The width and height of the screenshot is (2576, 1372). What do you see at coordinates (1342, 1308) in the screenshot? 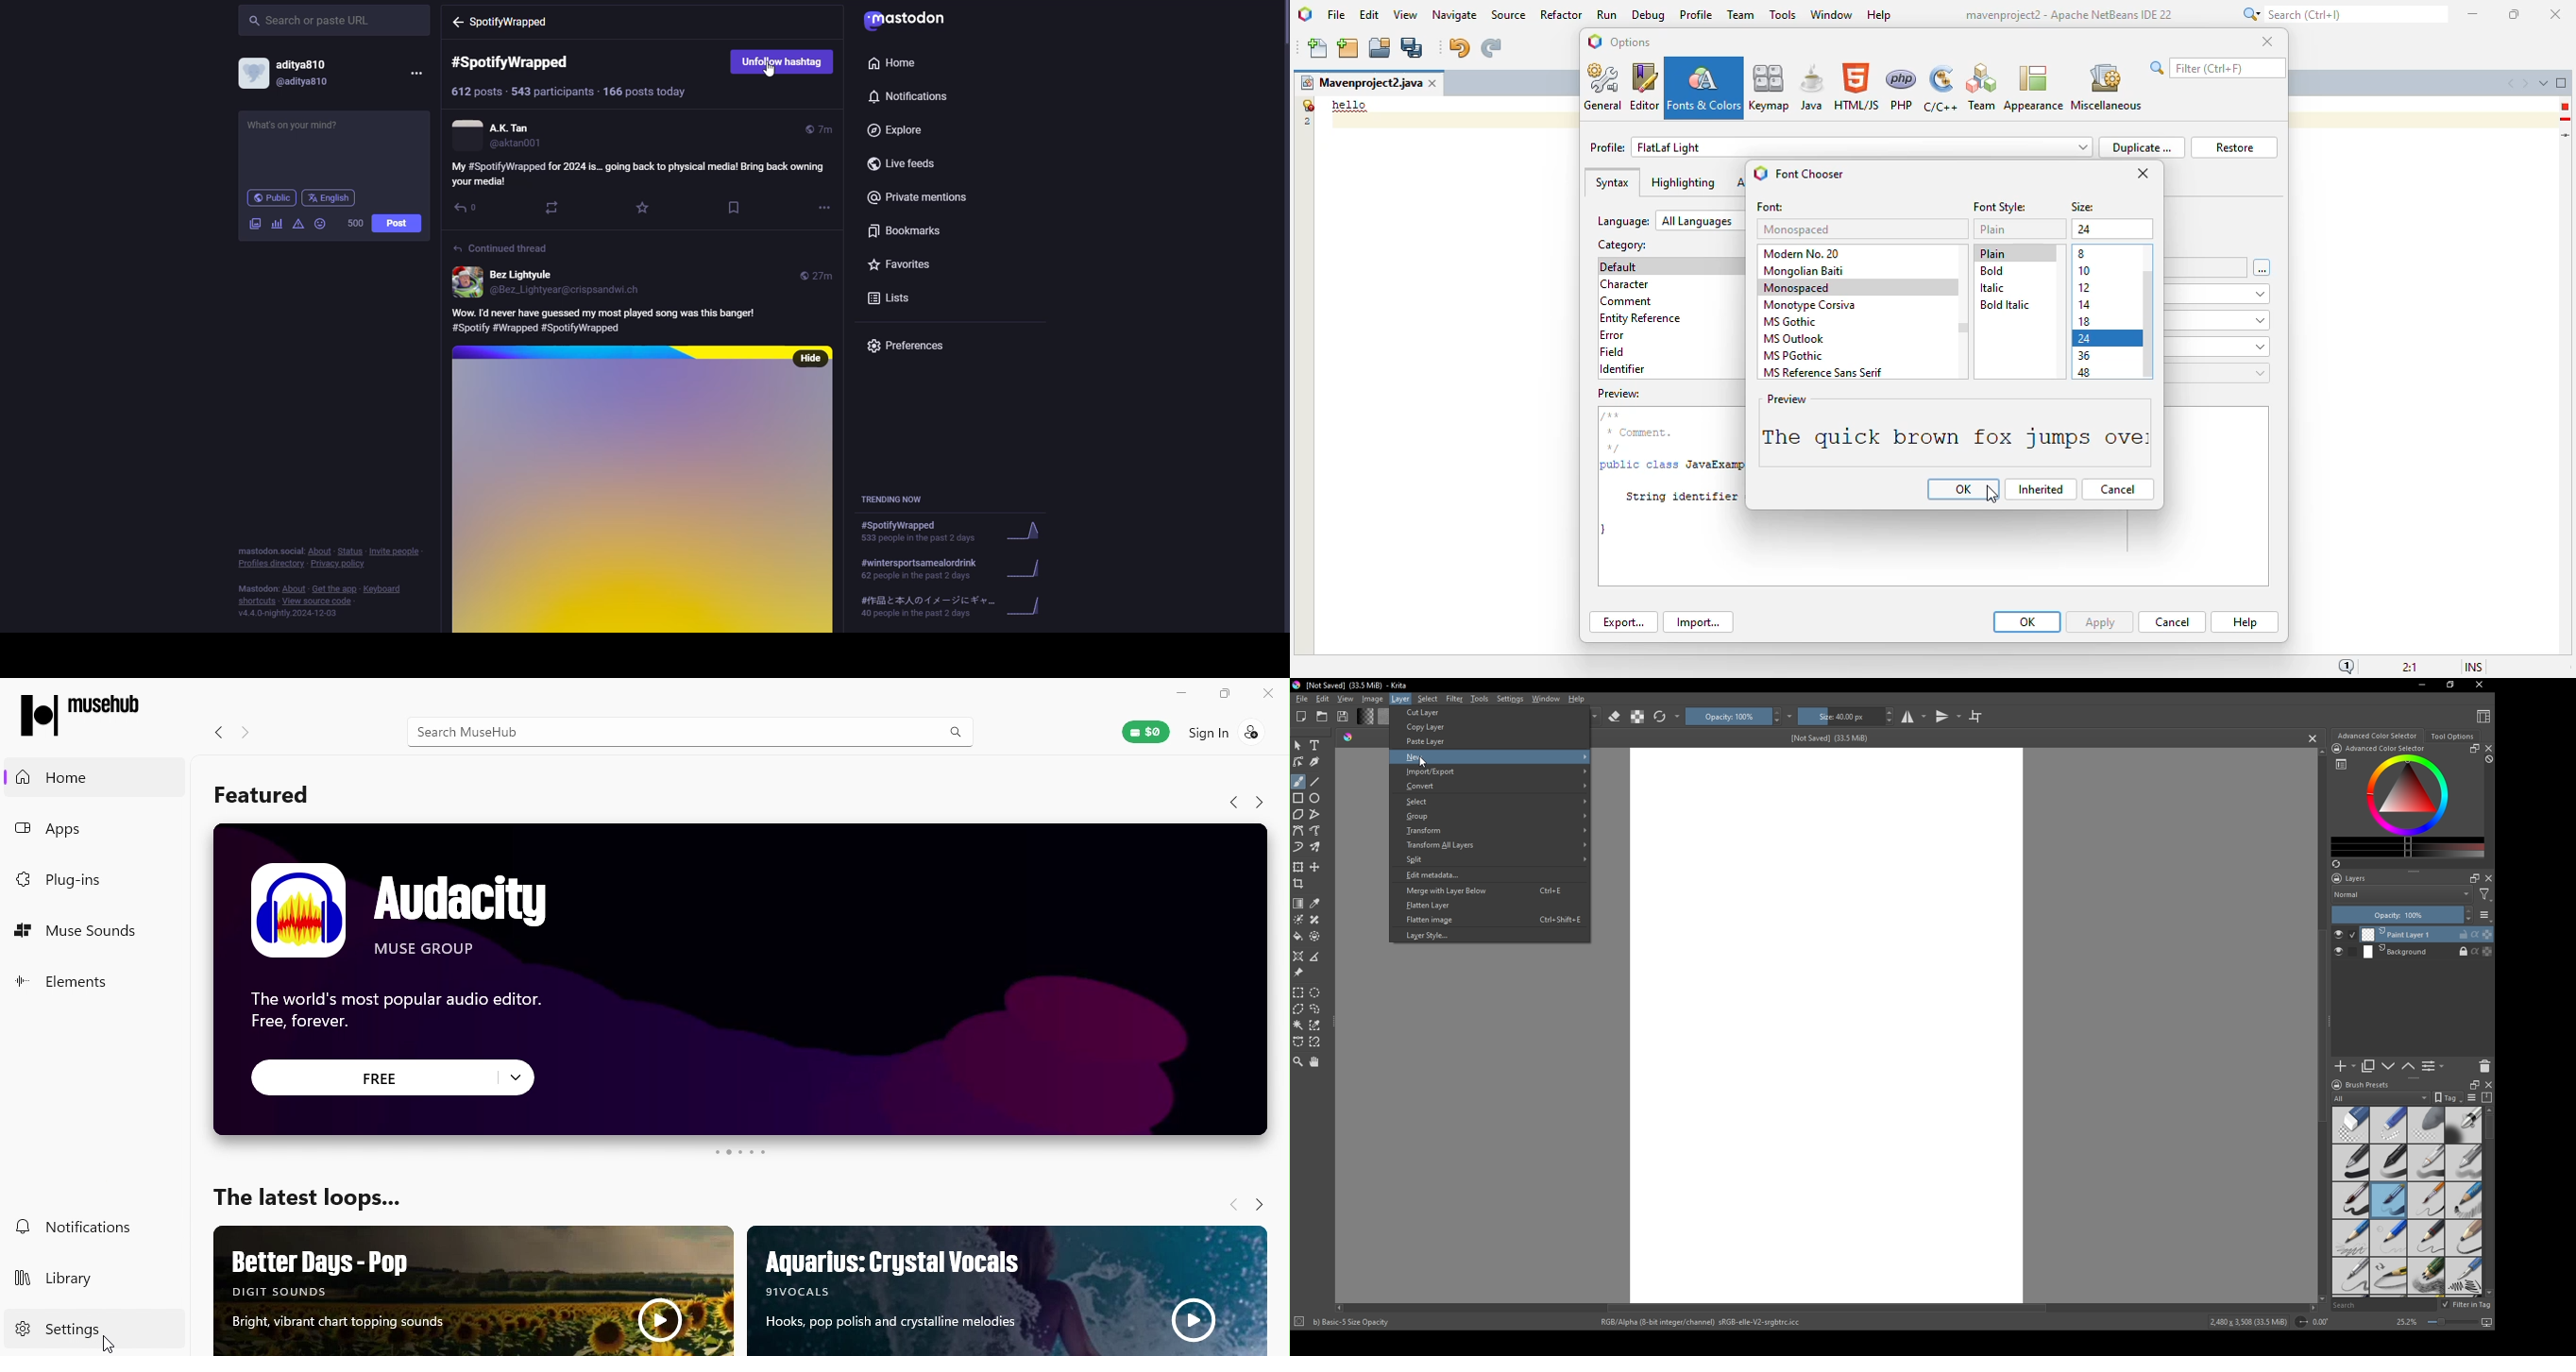
I see `scroll left` at bounding box center [1342, 1308].